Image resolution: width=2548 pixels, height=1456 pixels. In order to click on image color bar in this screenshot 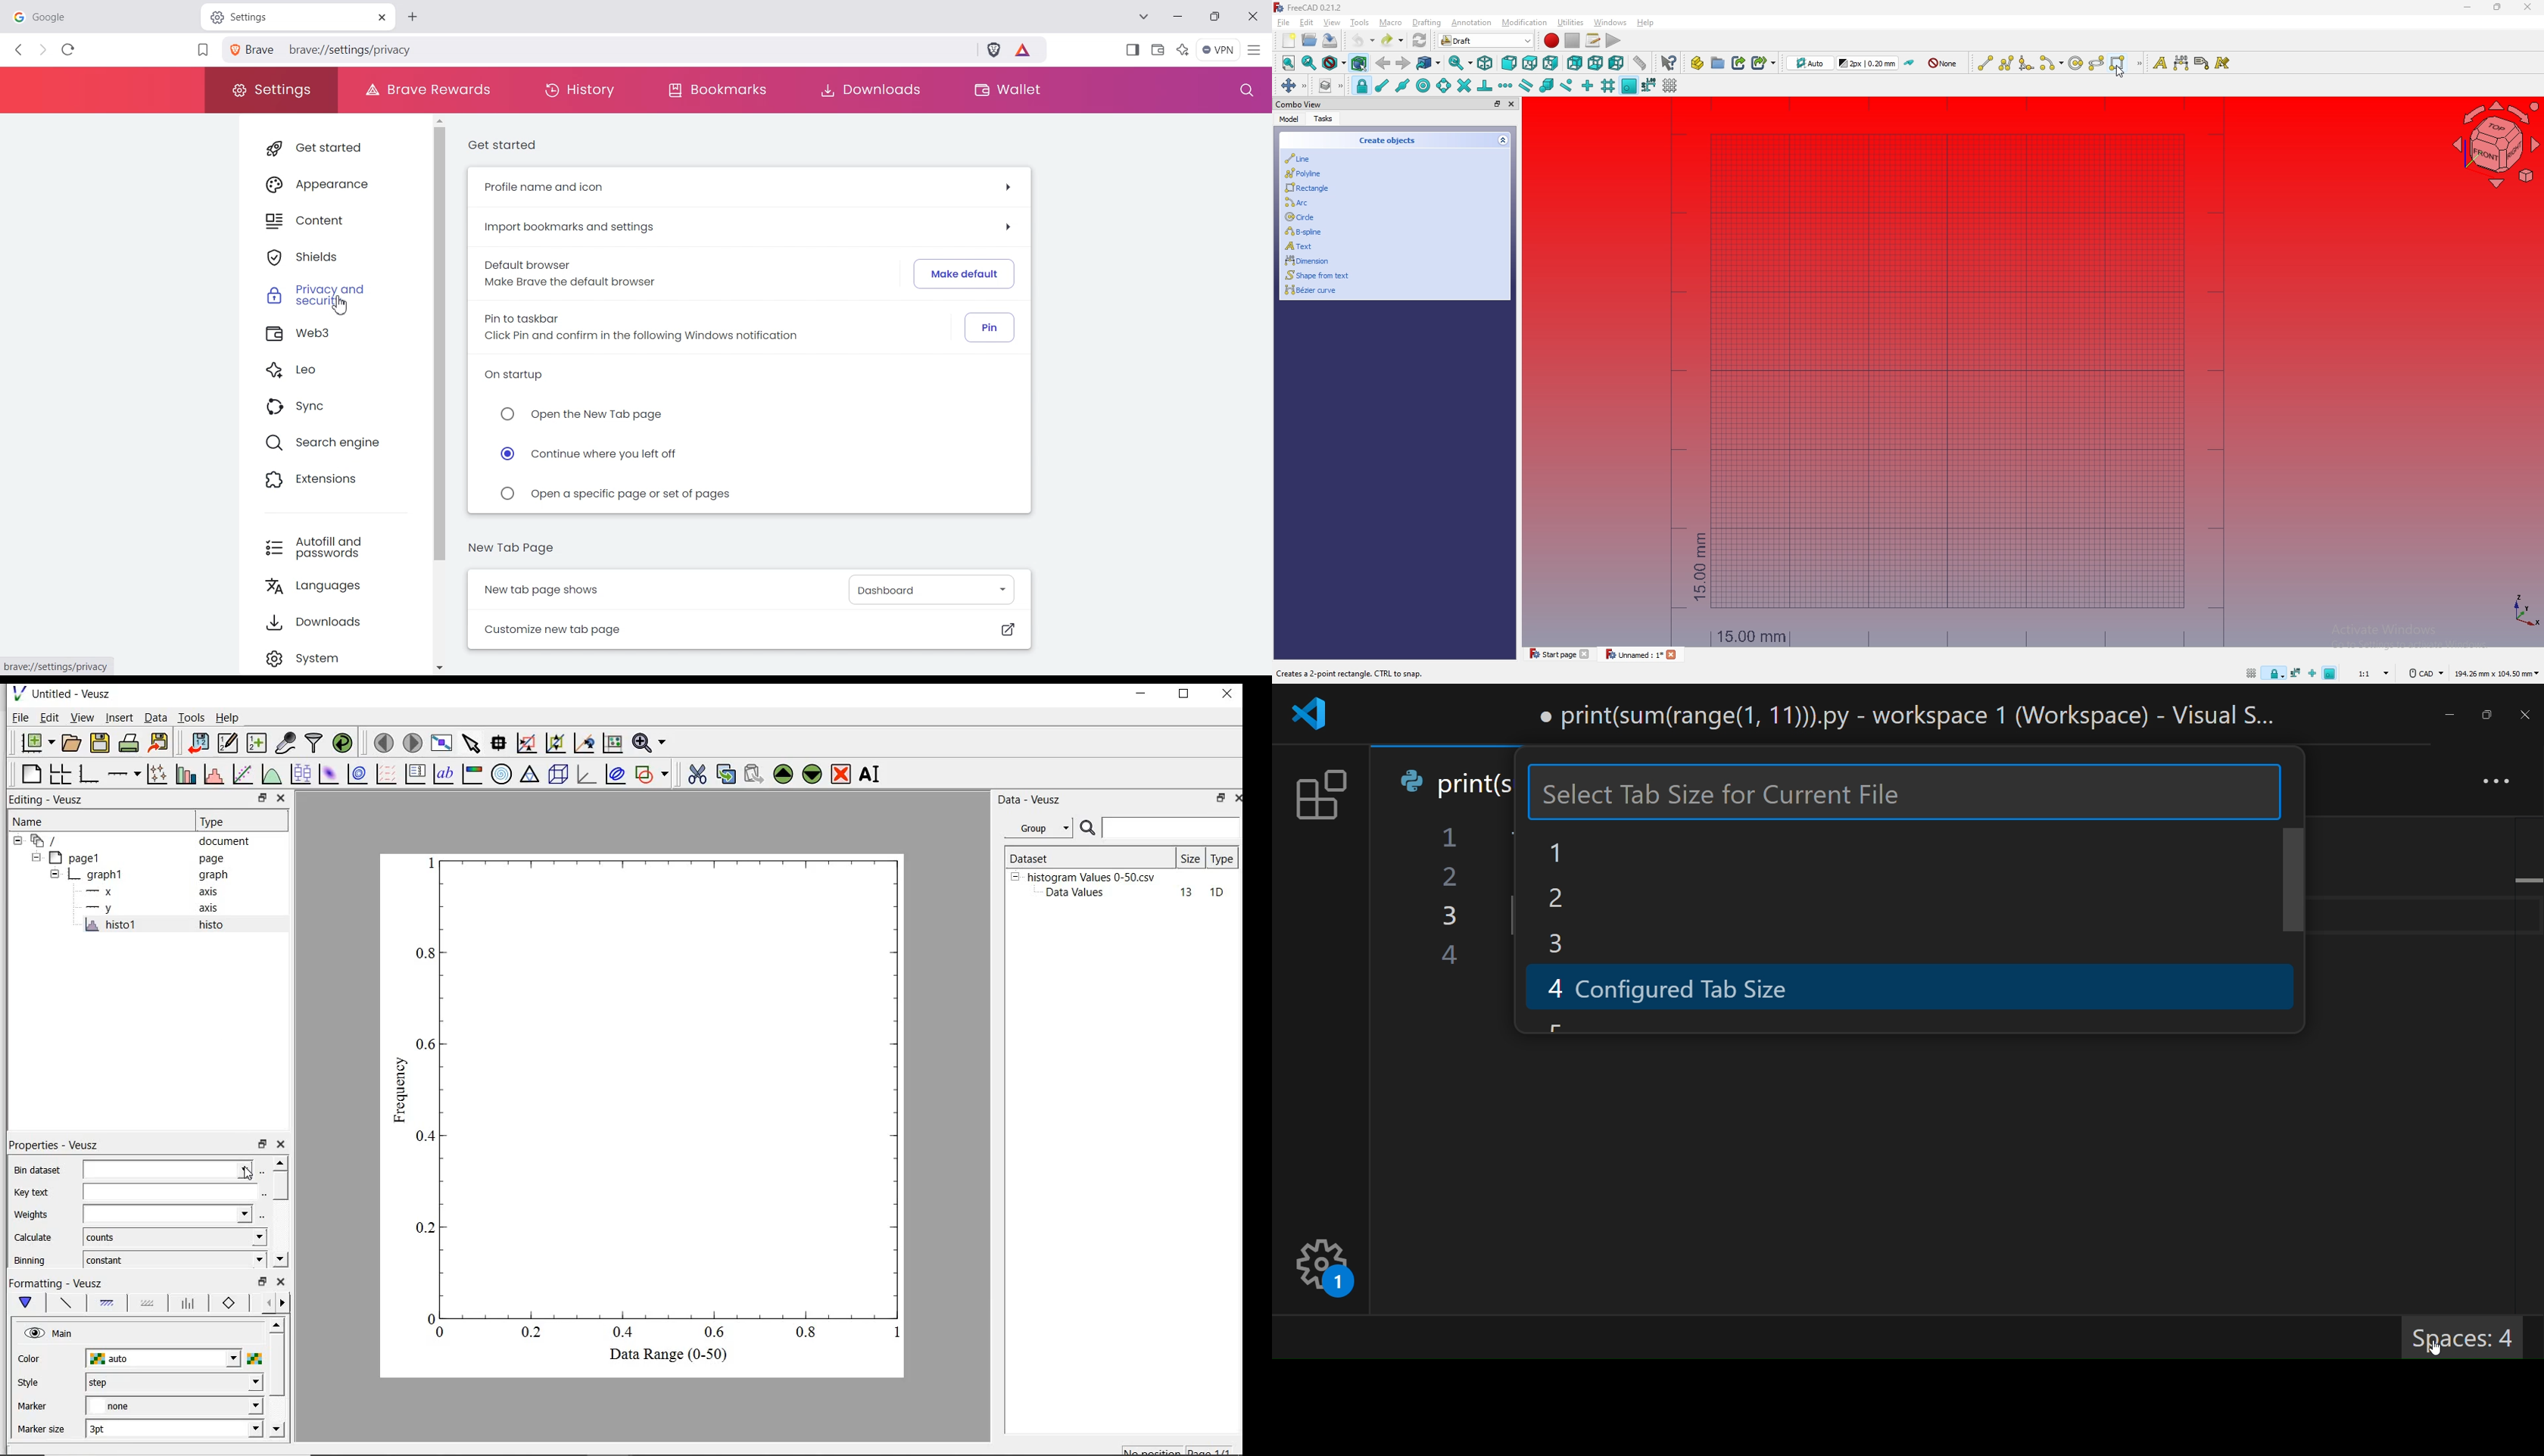, I will do `click(473, 774)`.